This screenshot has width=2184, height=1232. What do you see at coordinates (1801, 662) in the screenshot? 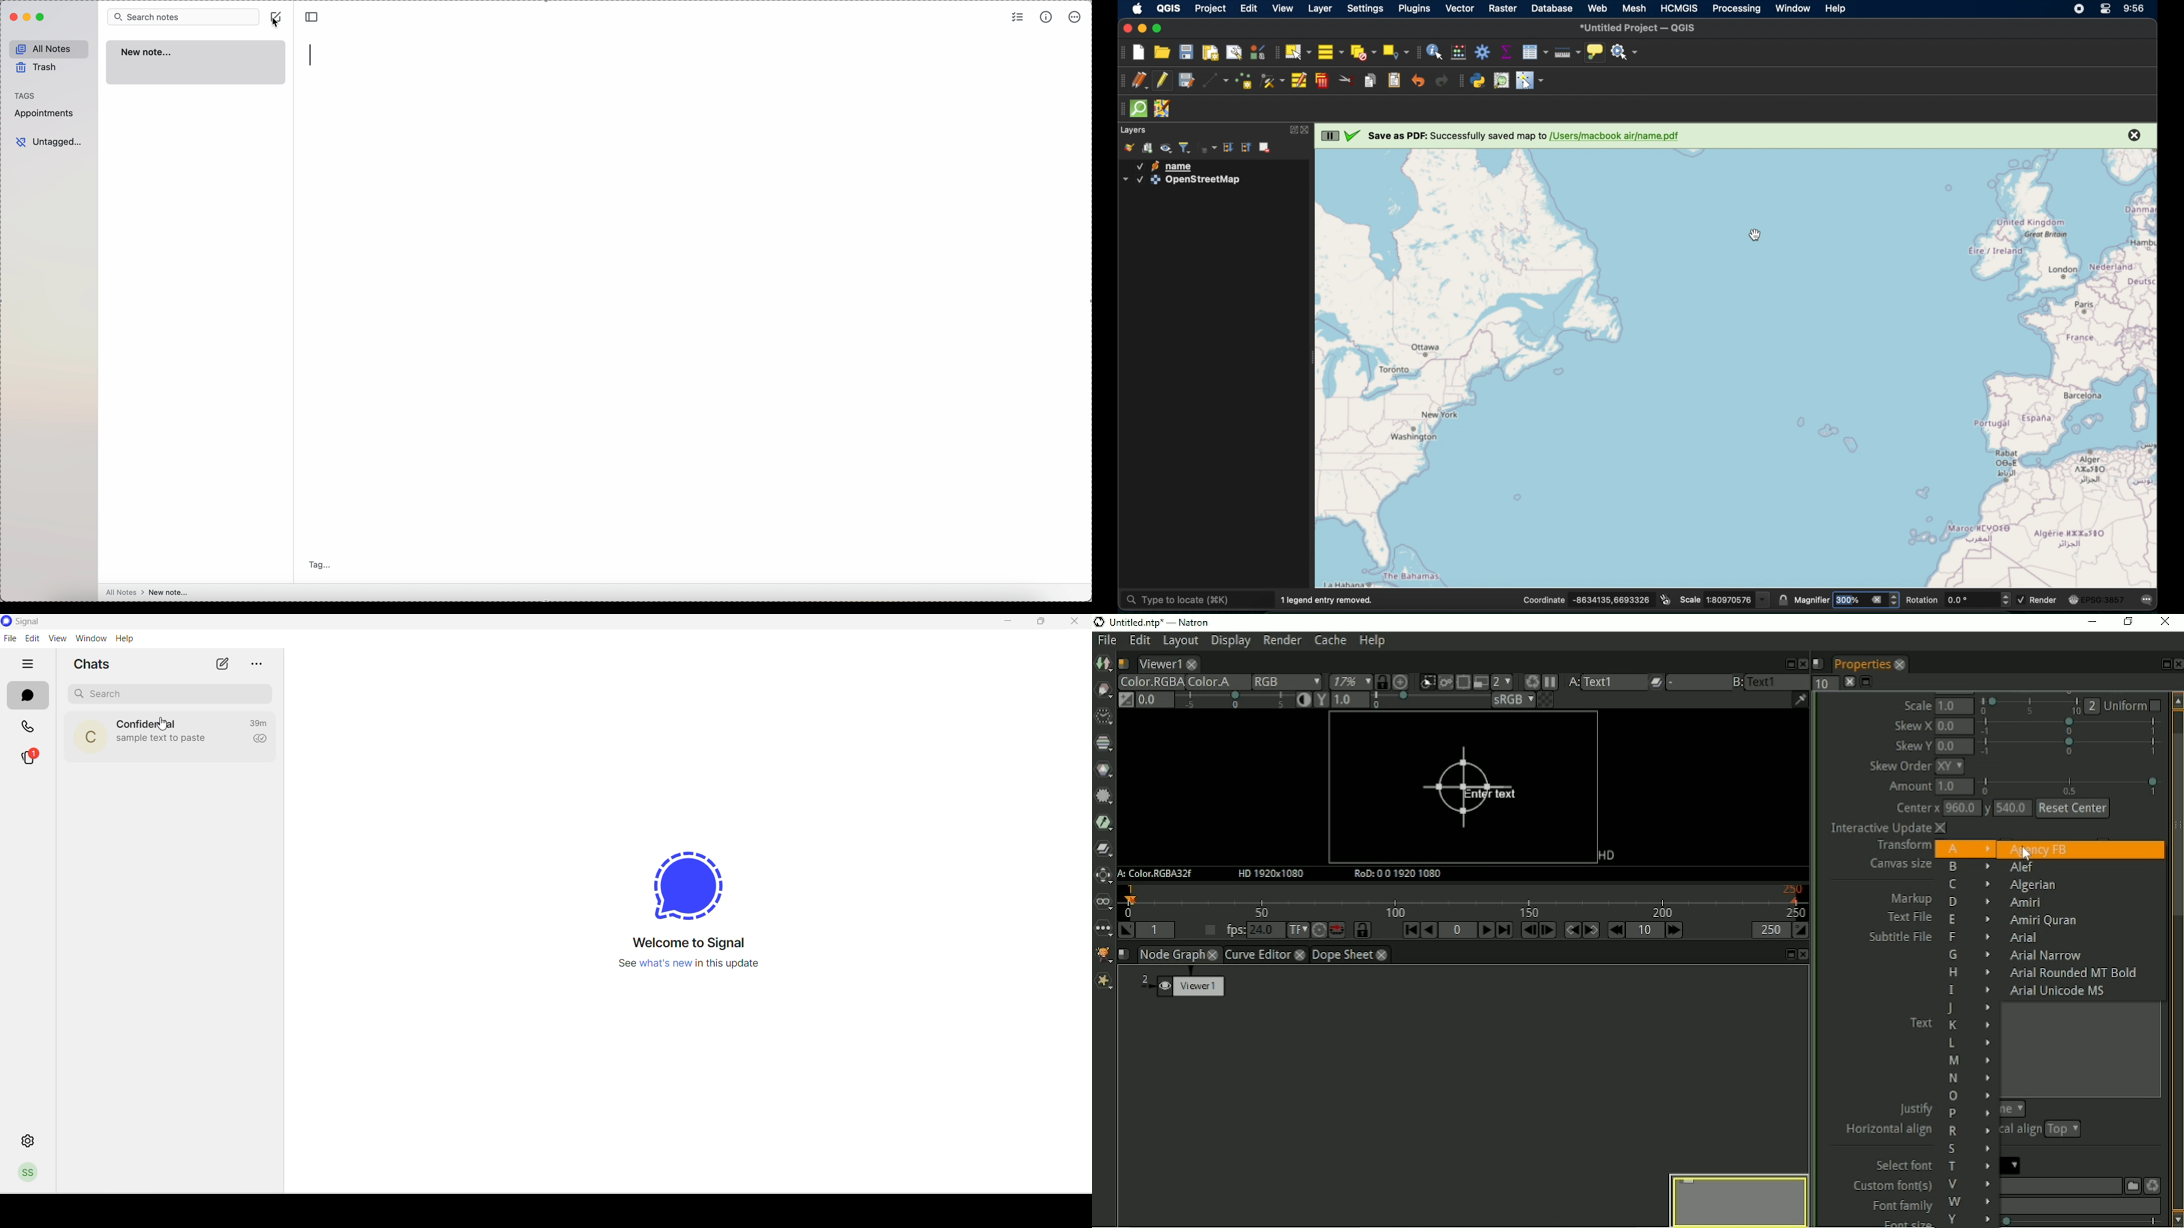
I see `Close` at bounding box center [1801, 662].